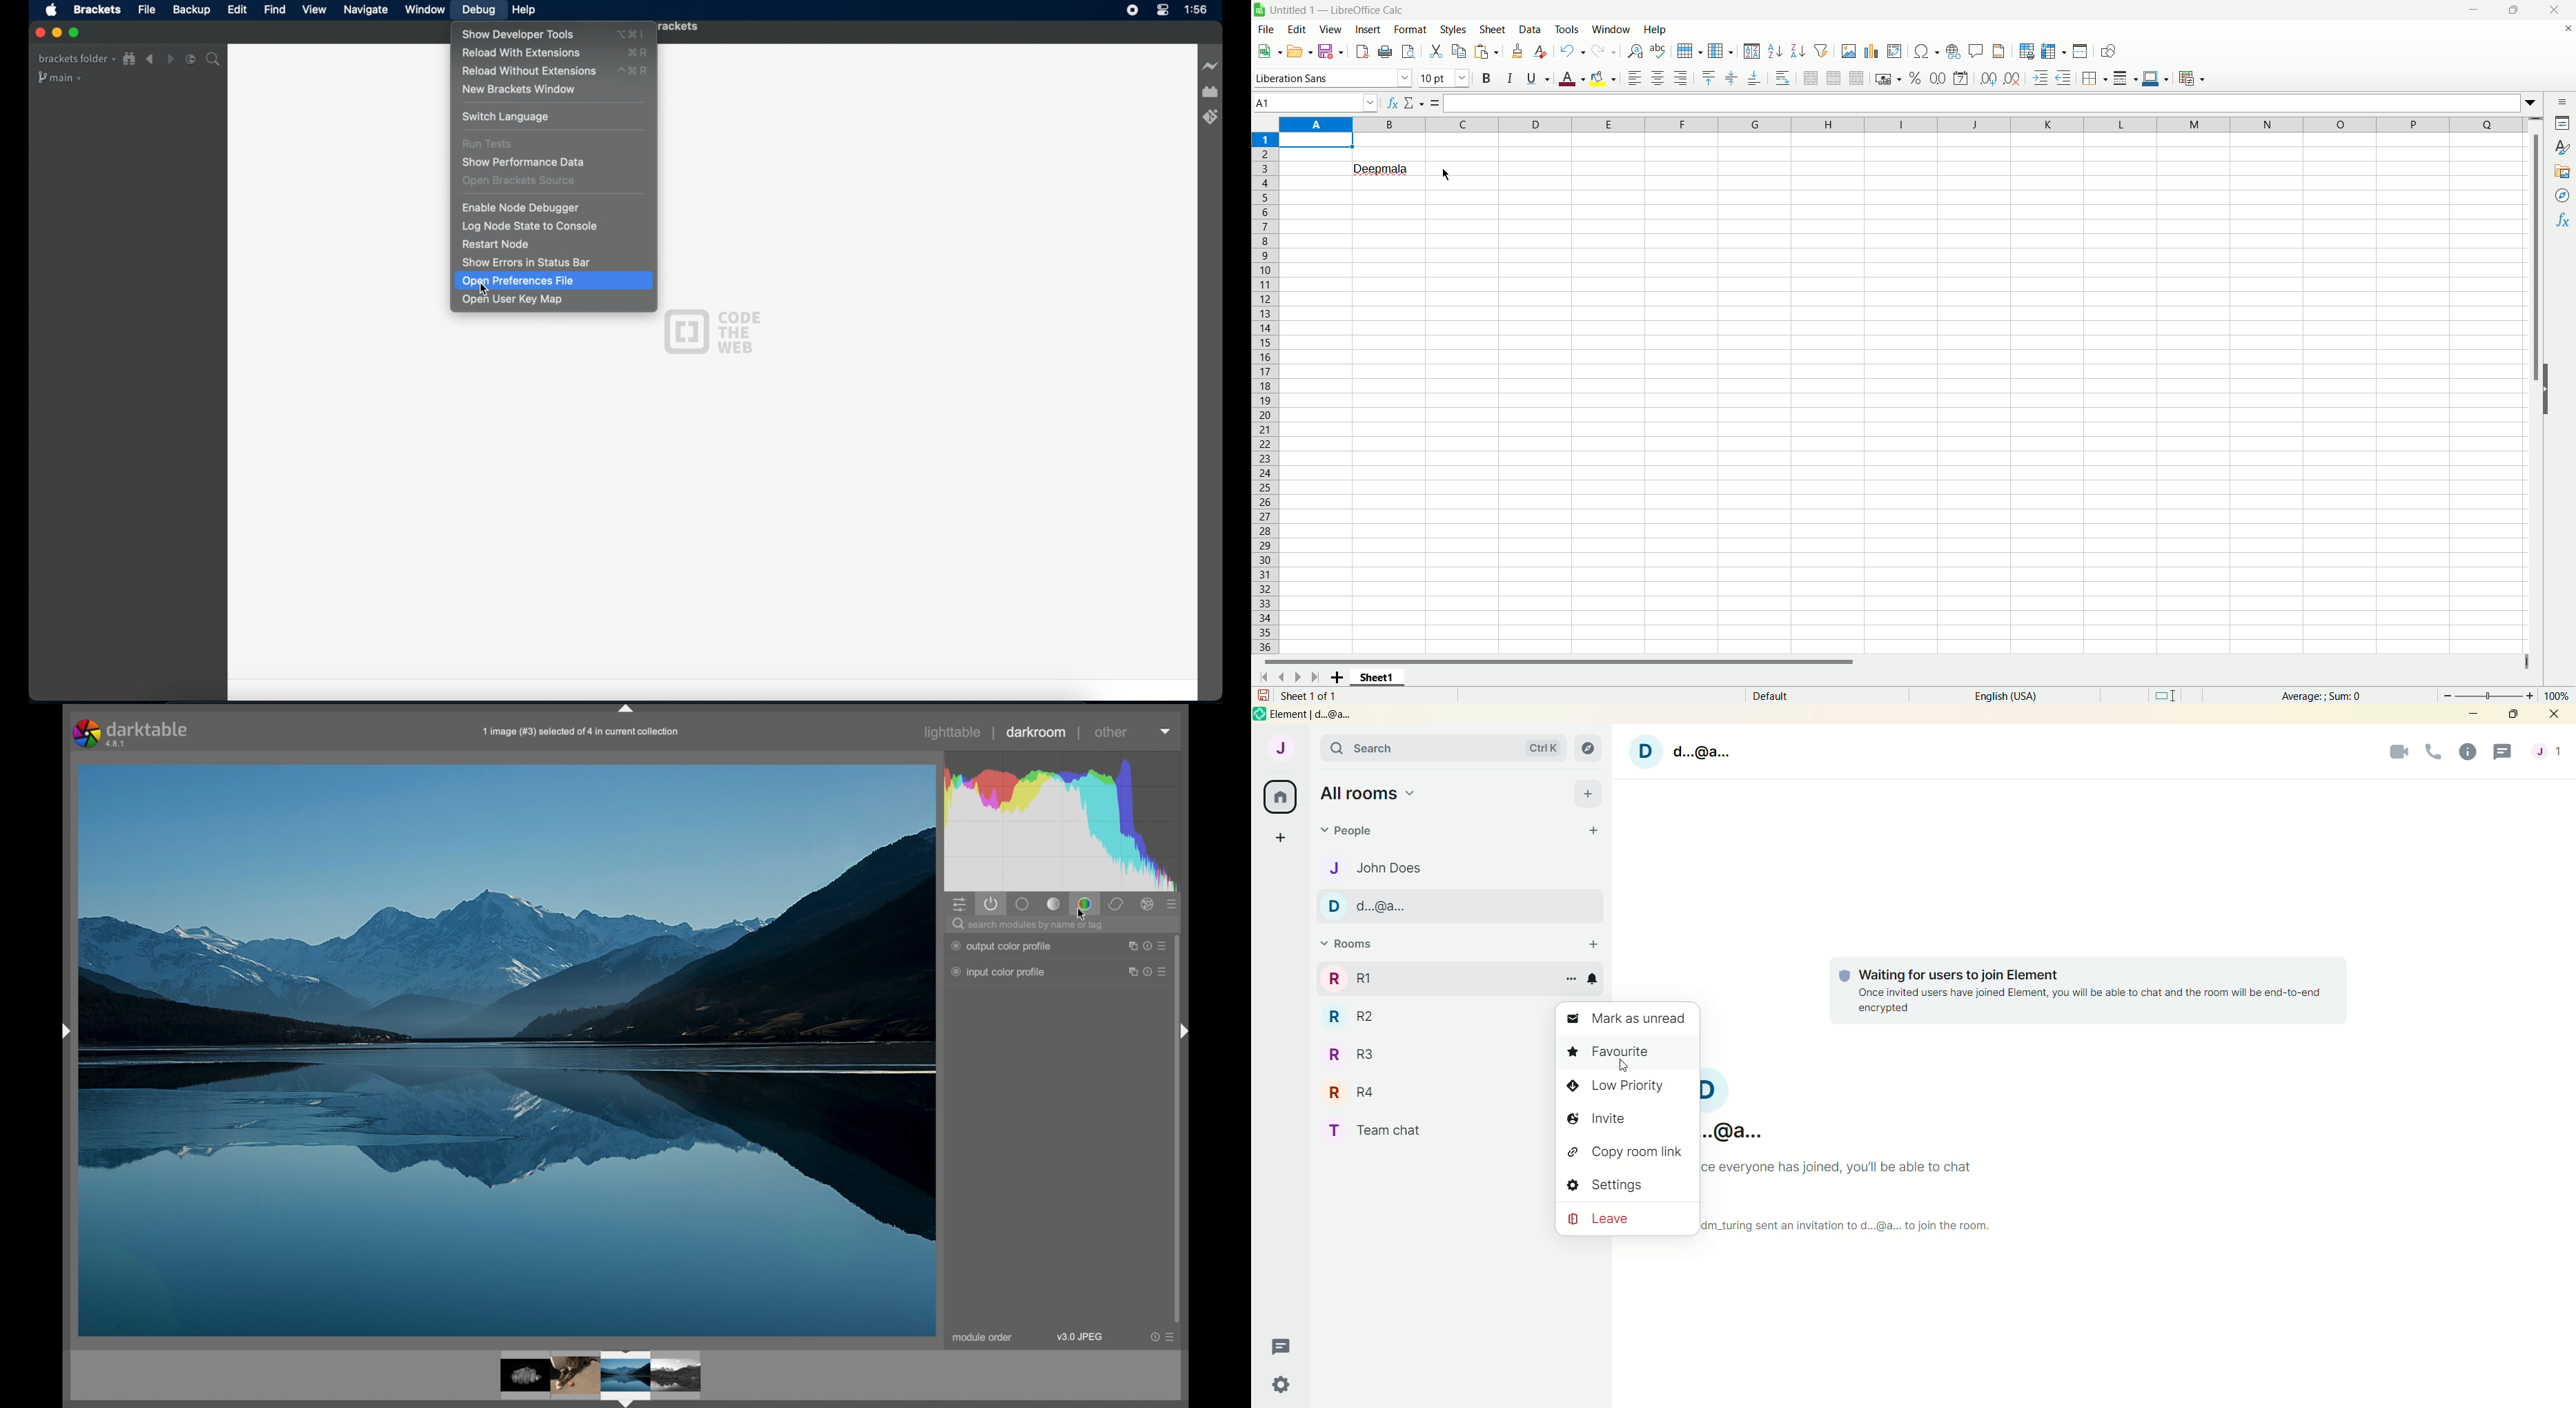 The width and height of the screenshot is (2576, 1428). I want to click on Border style, so click(2125, 79).